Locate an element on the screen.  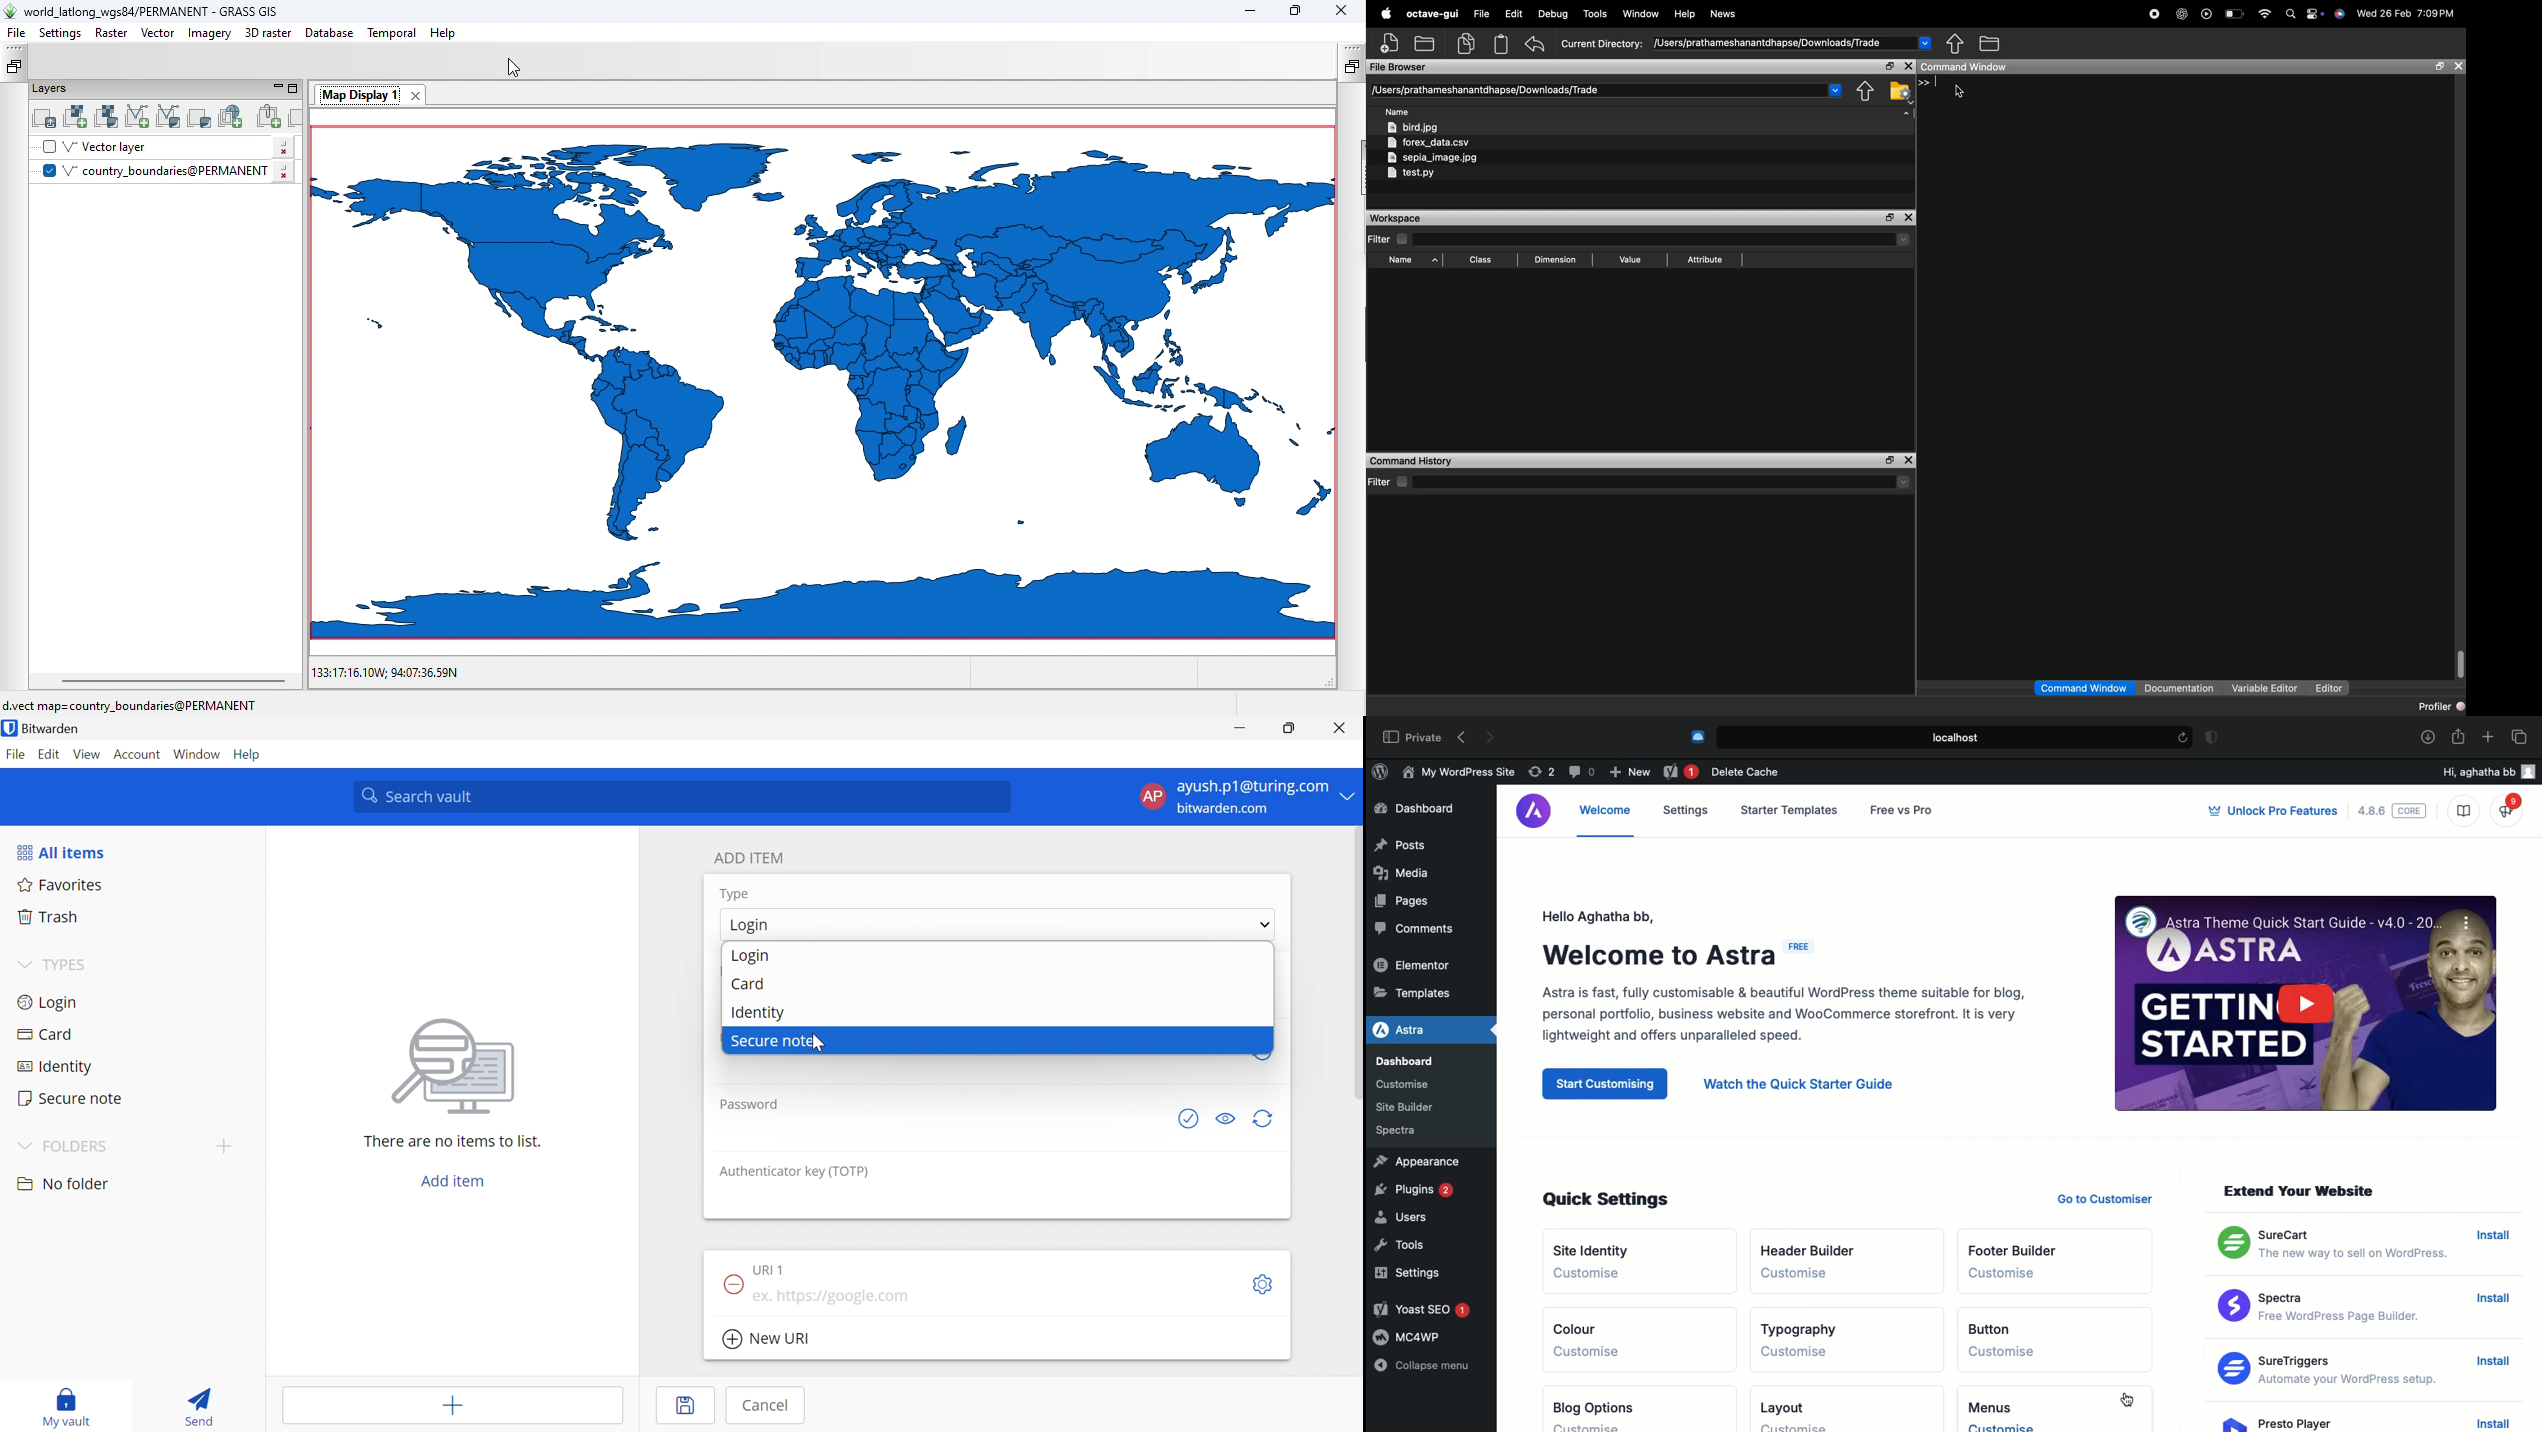
Go to customizer is located at coordinates (2105, 1198).